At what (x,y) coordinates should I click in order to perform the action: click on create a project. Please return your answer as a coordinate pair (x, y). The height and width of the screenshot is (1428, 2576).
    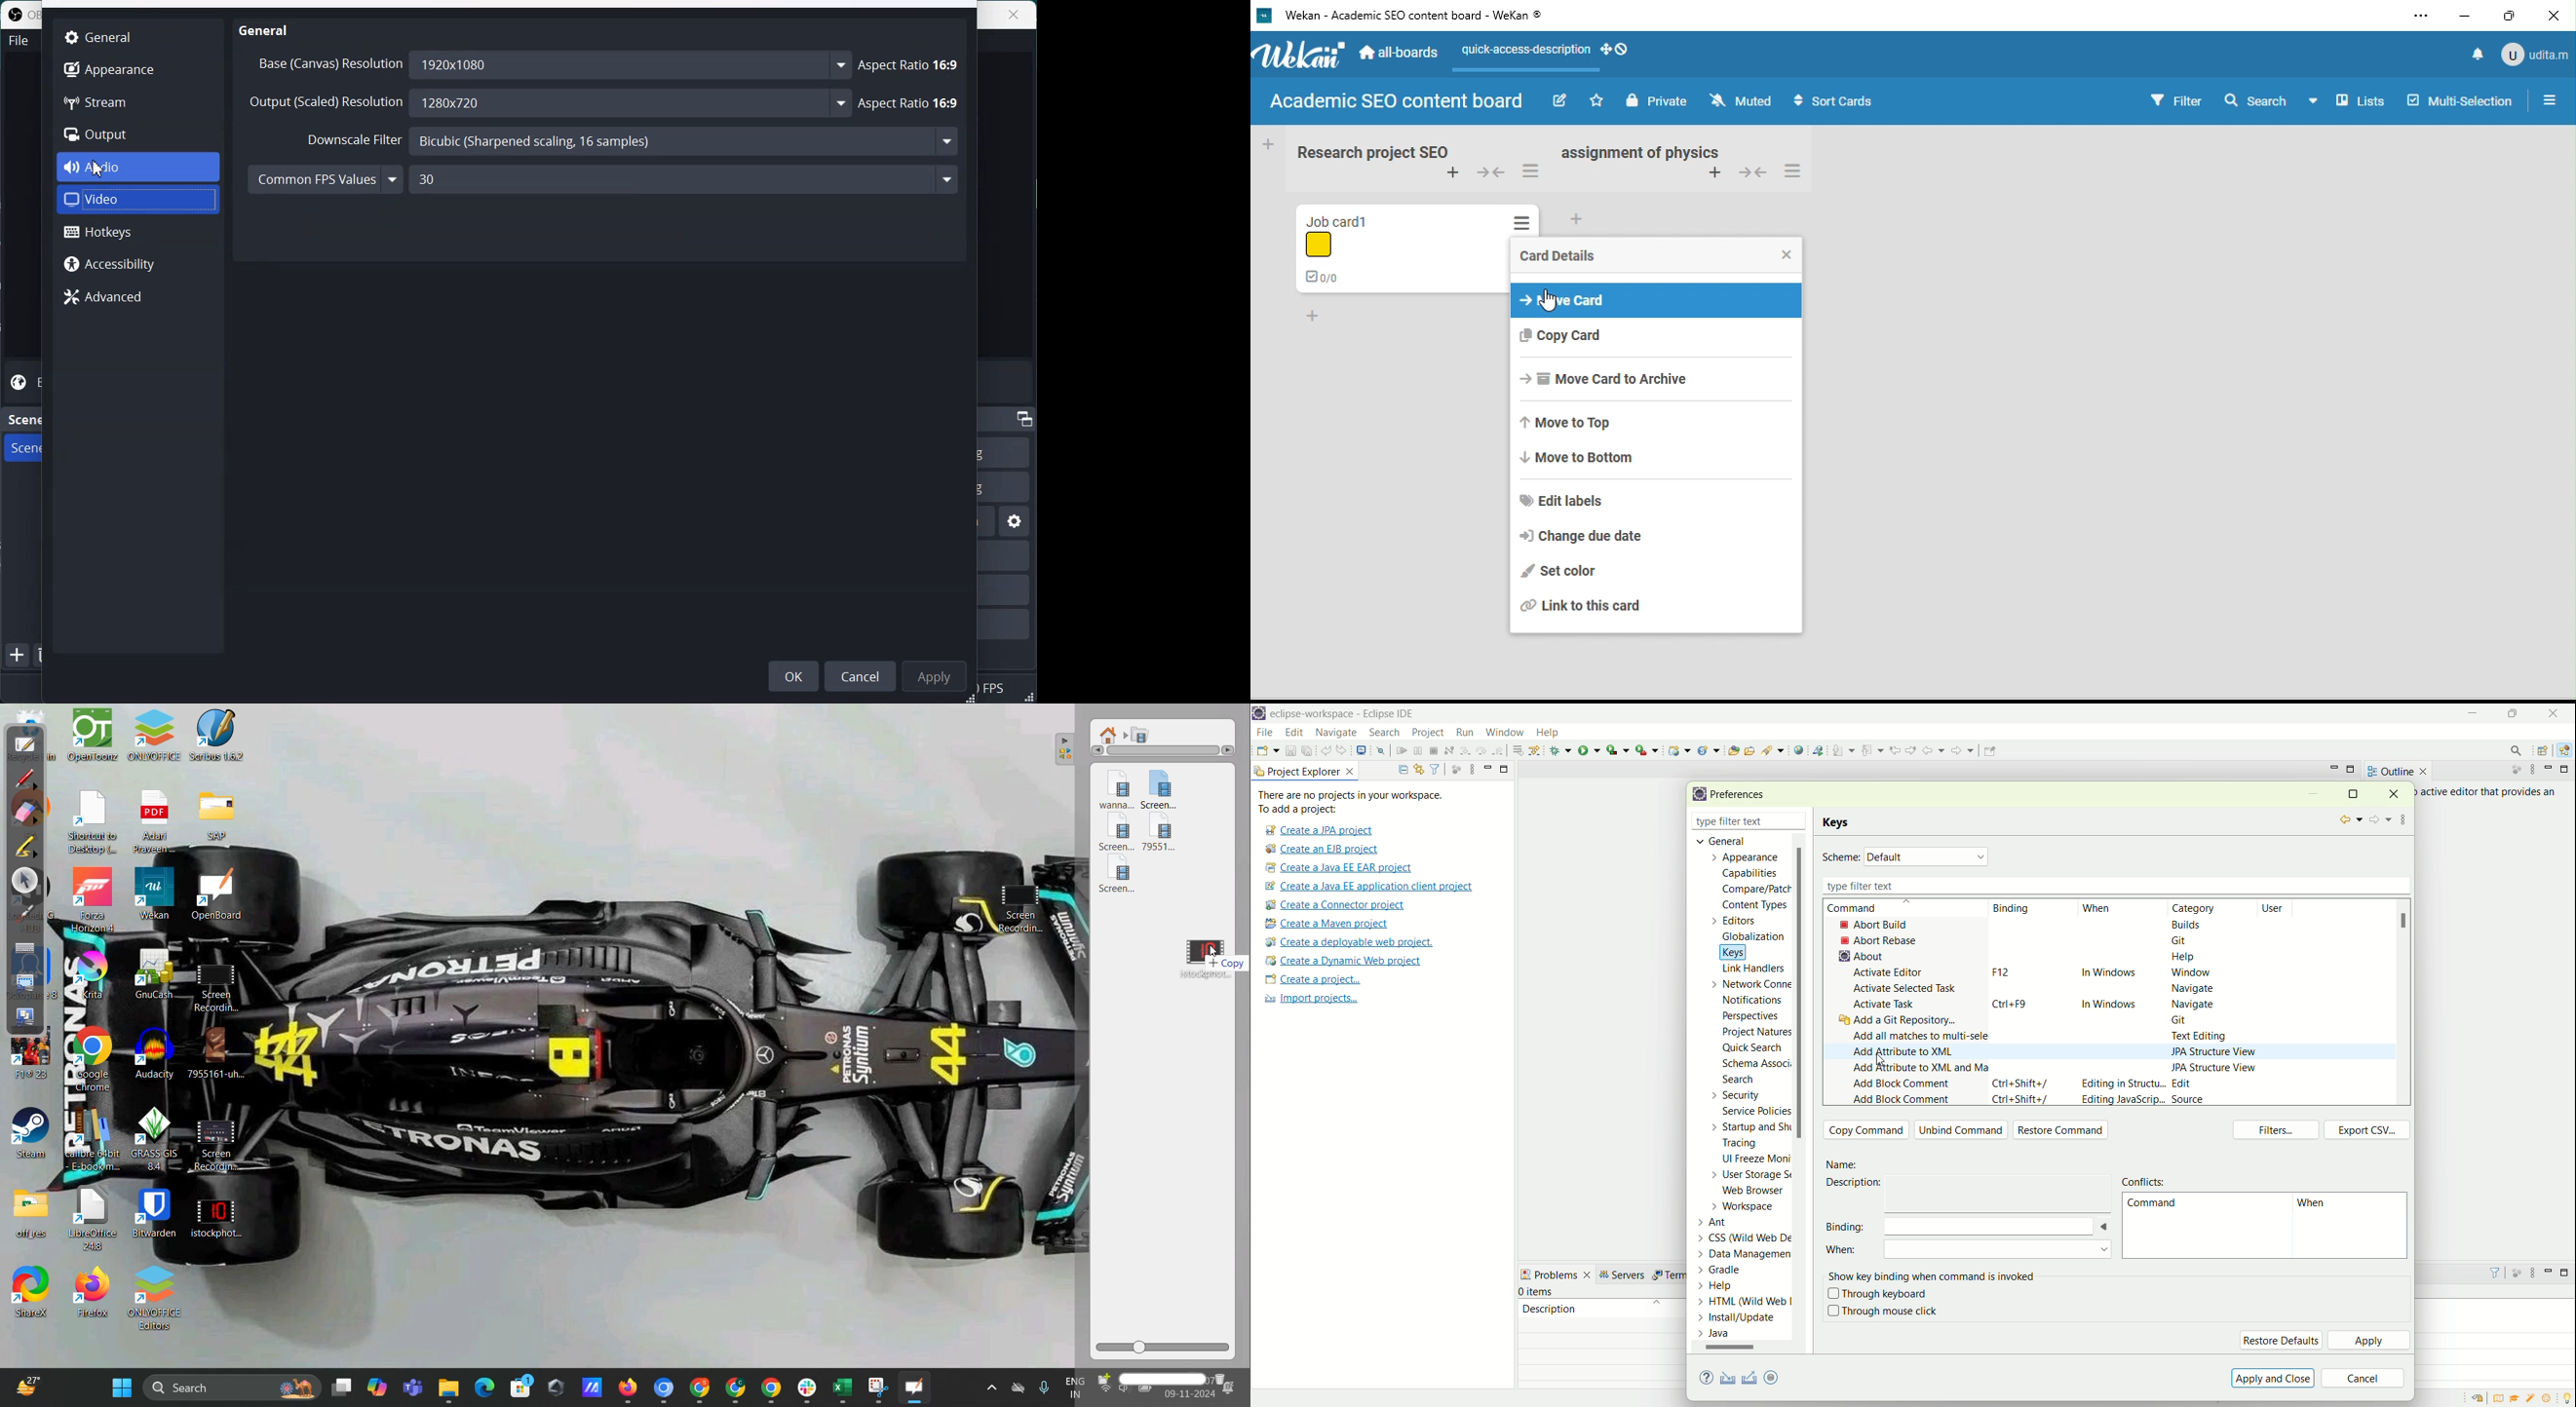
    Looking at the image, I should click on (1313, 981).